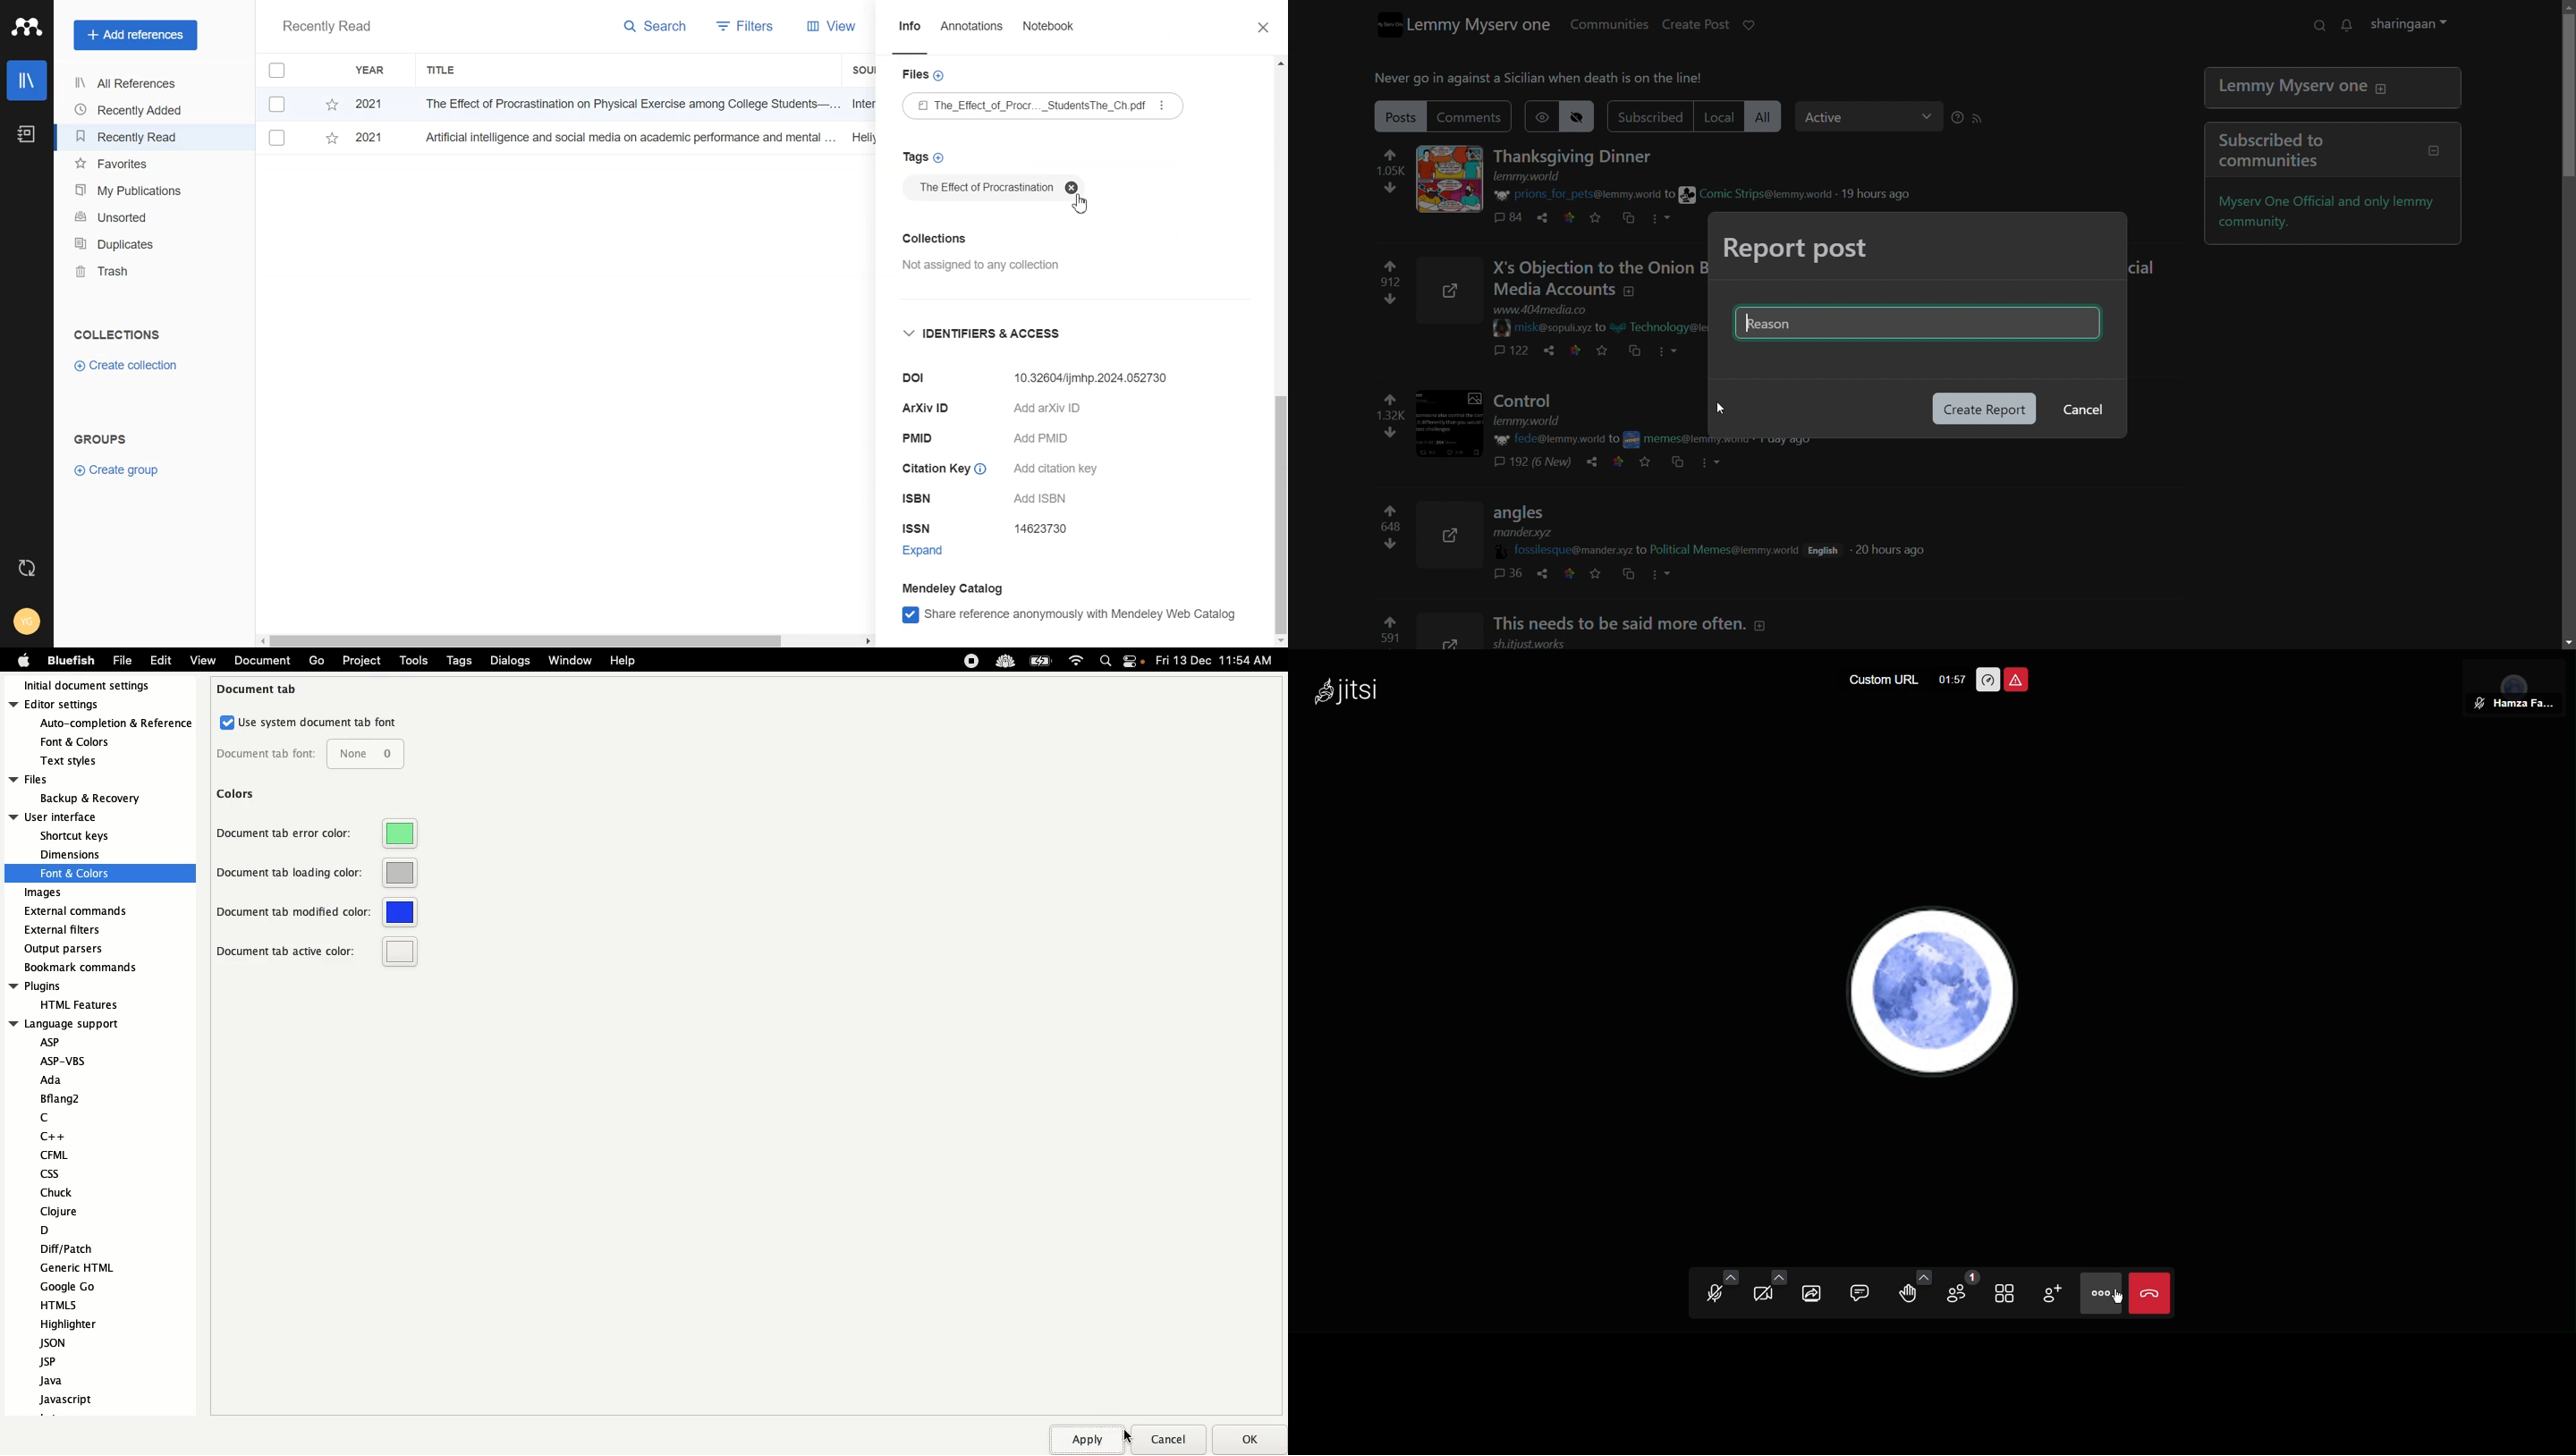 This screenshot has height=1456, width=2576. I want to click on Extensions, so click(987, 661).